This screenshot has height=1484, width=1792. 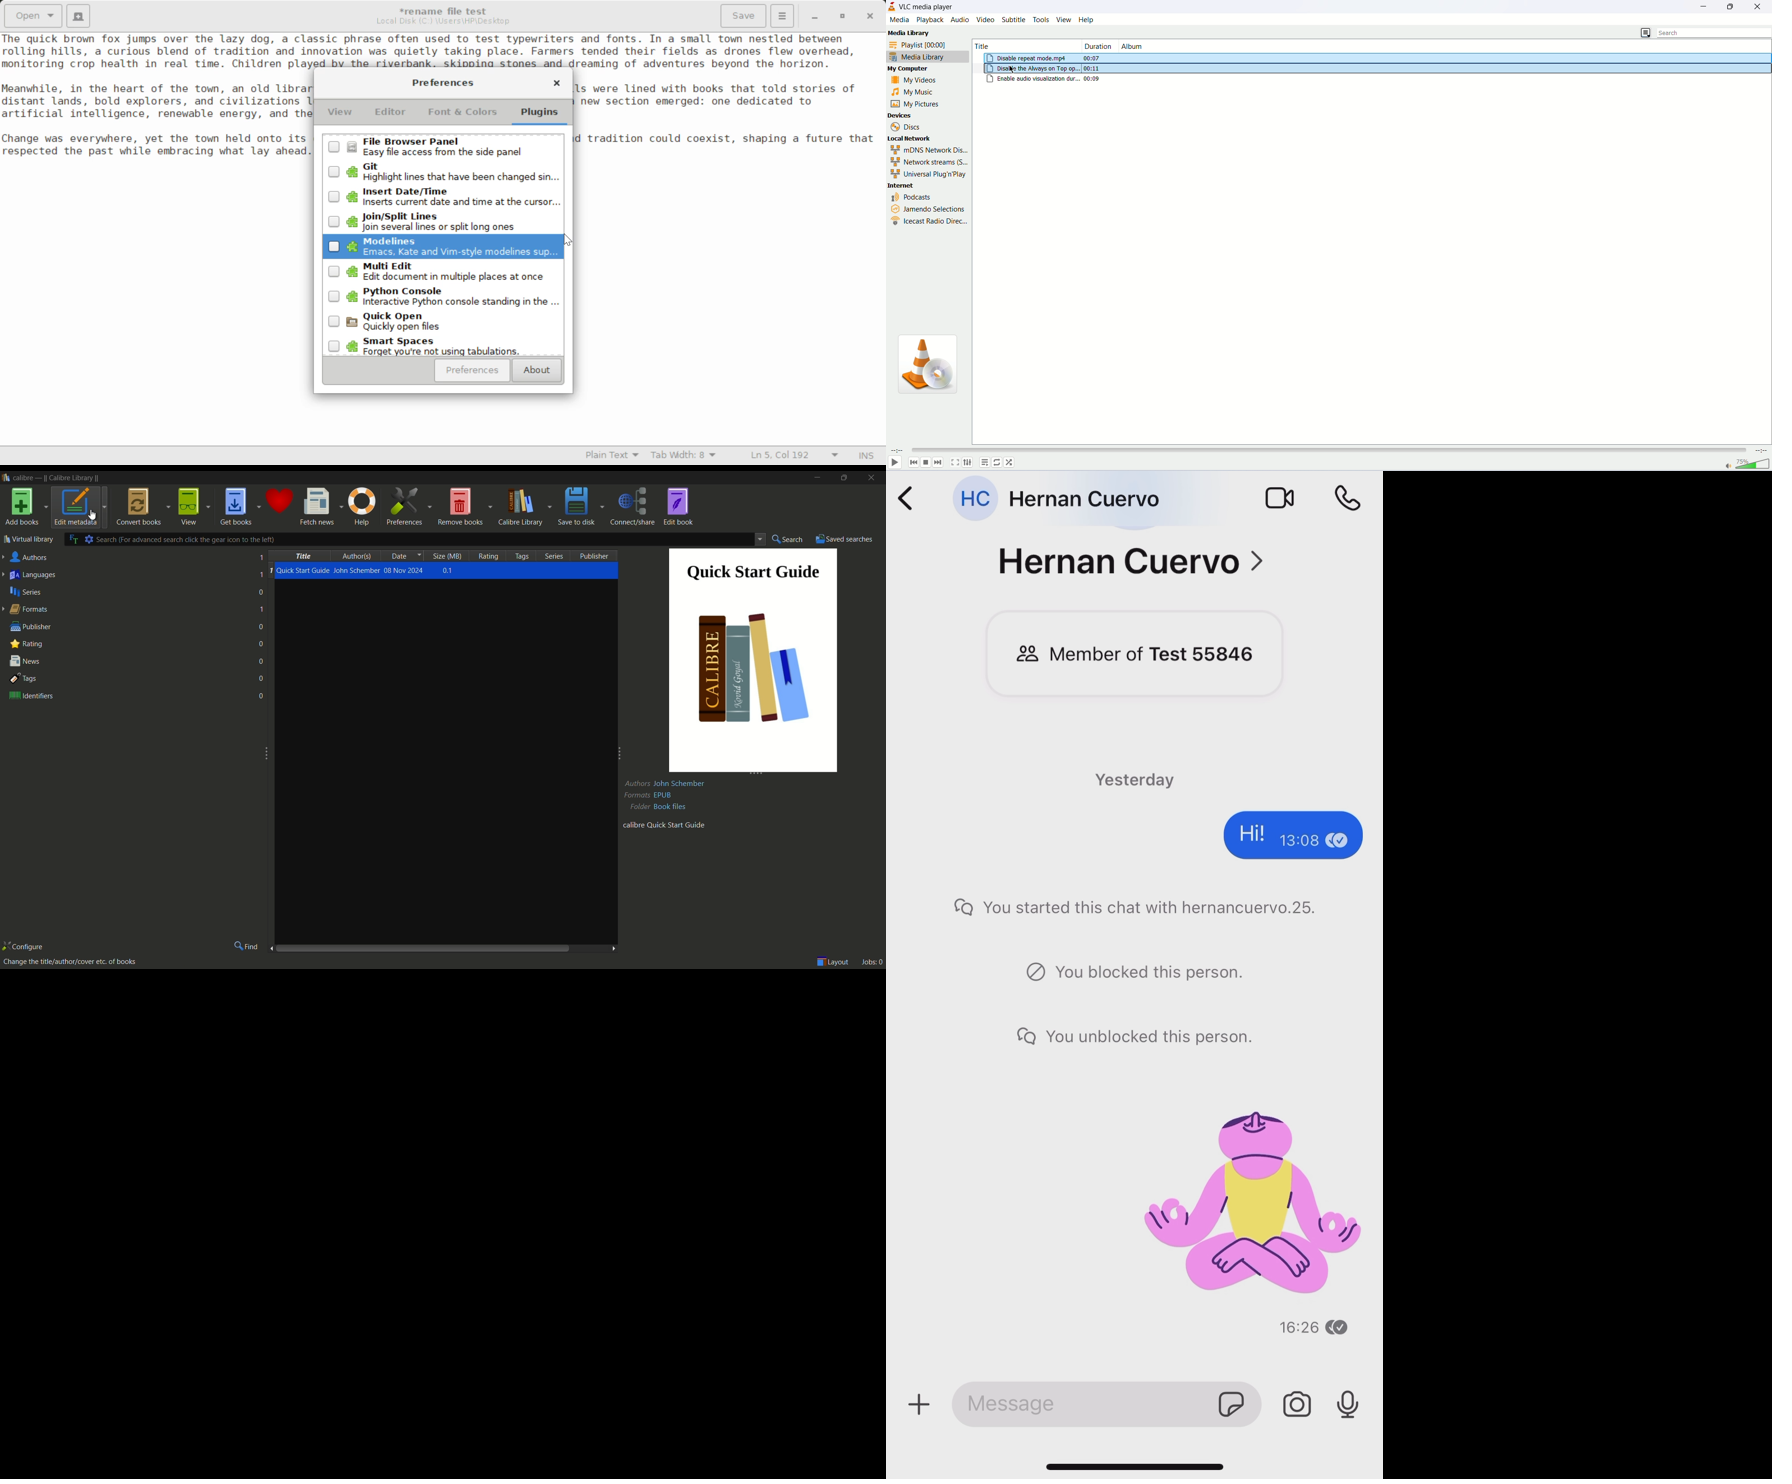 What do you see at coordinates (79, 539) in the screenshot?
I see `advance search` at bounding box center [79, 539].